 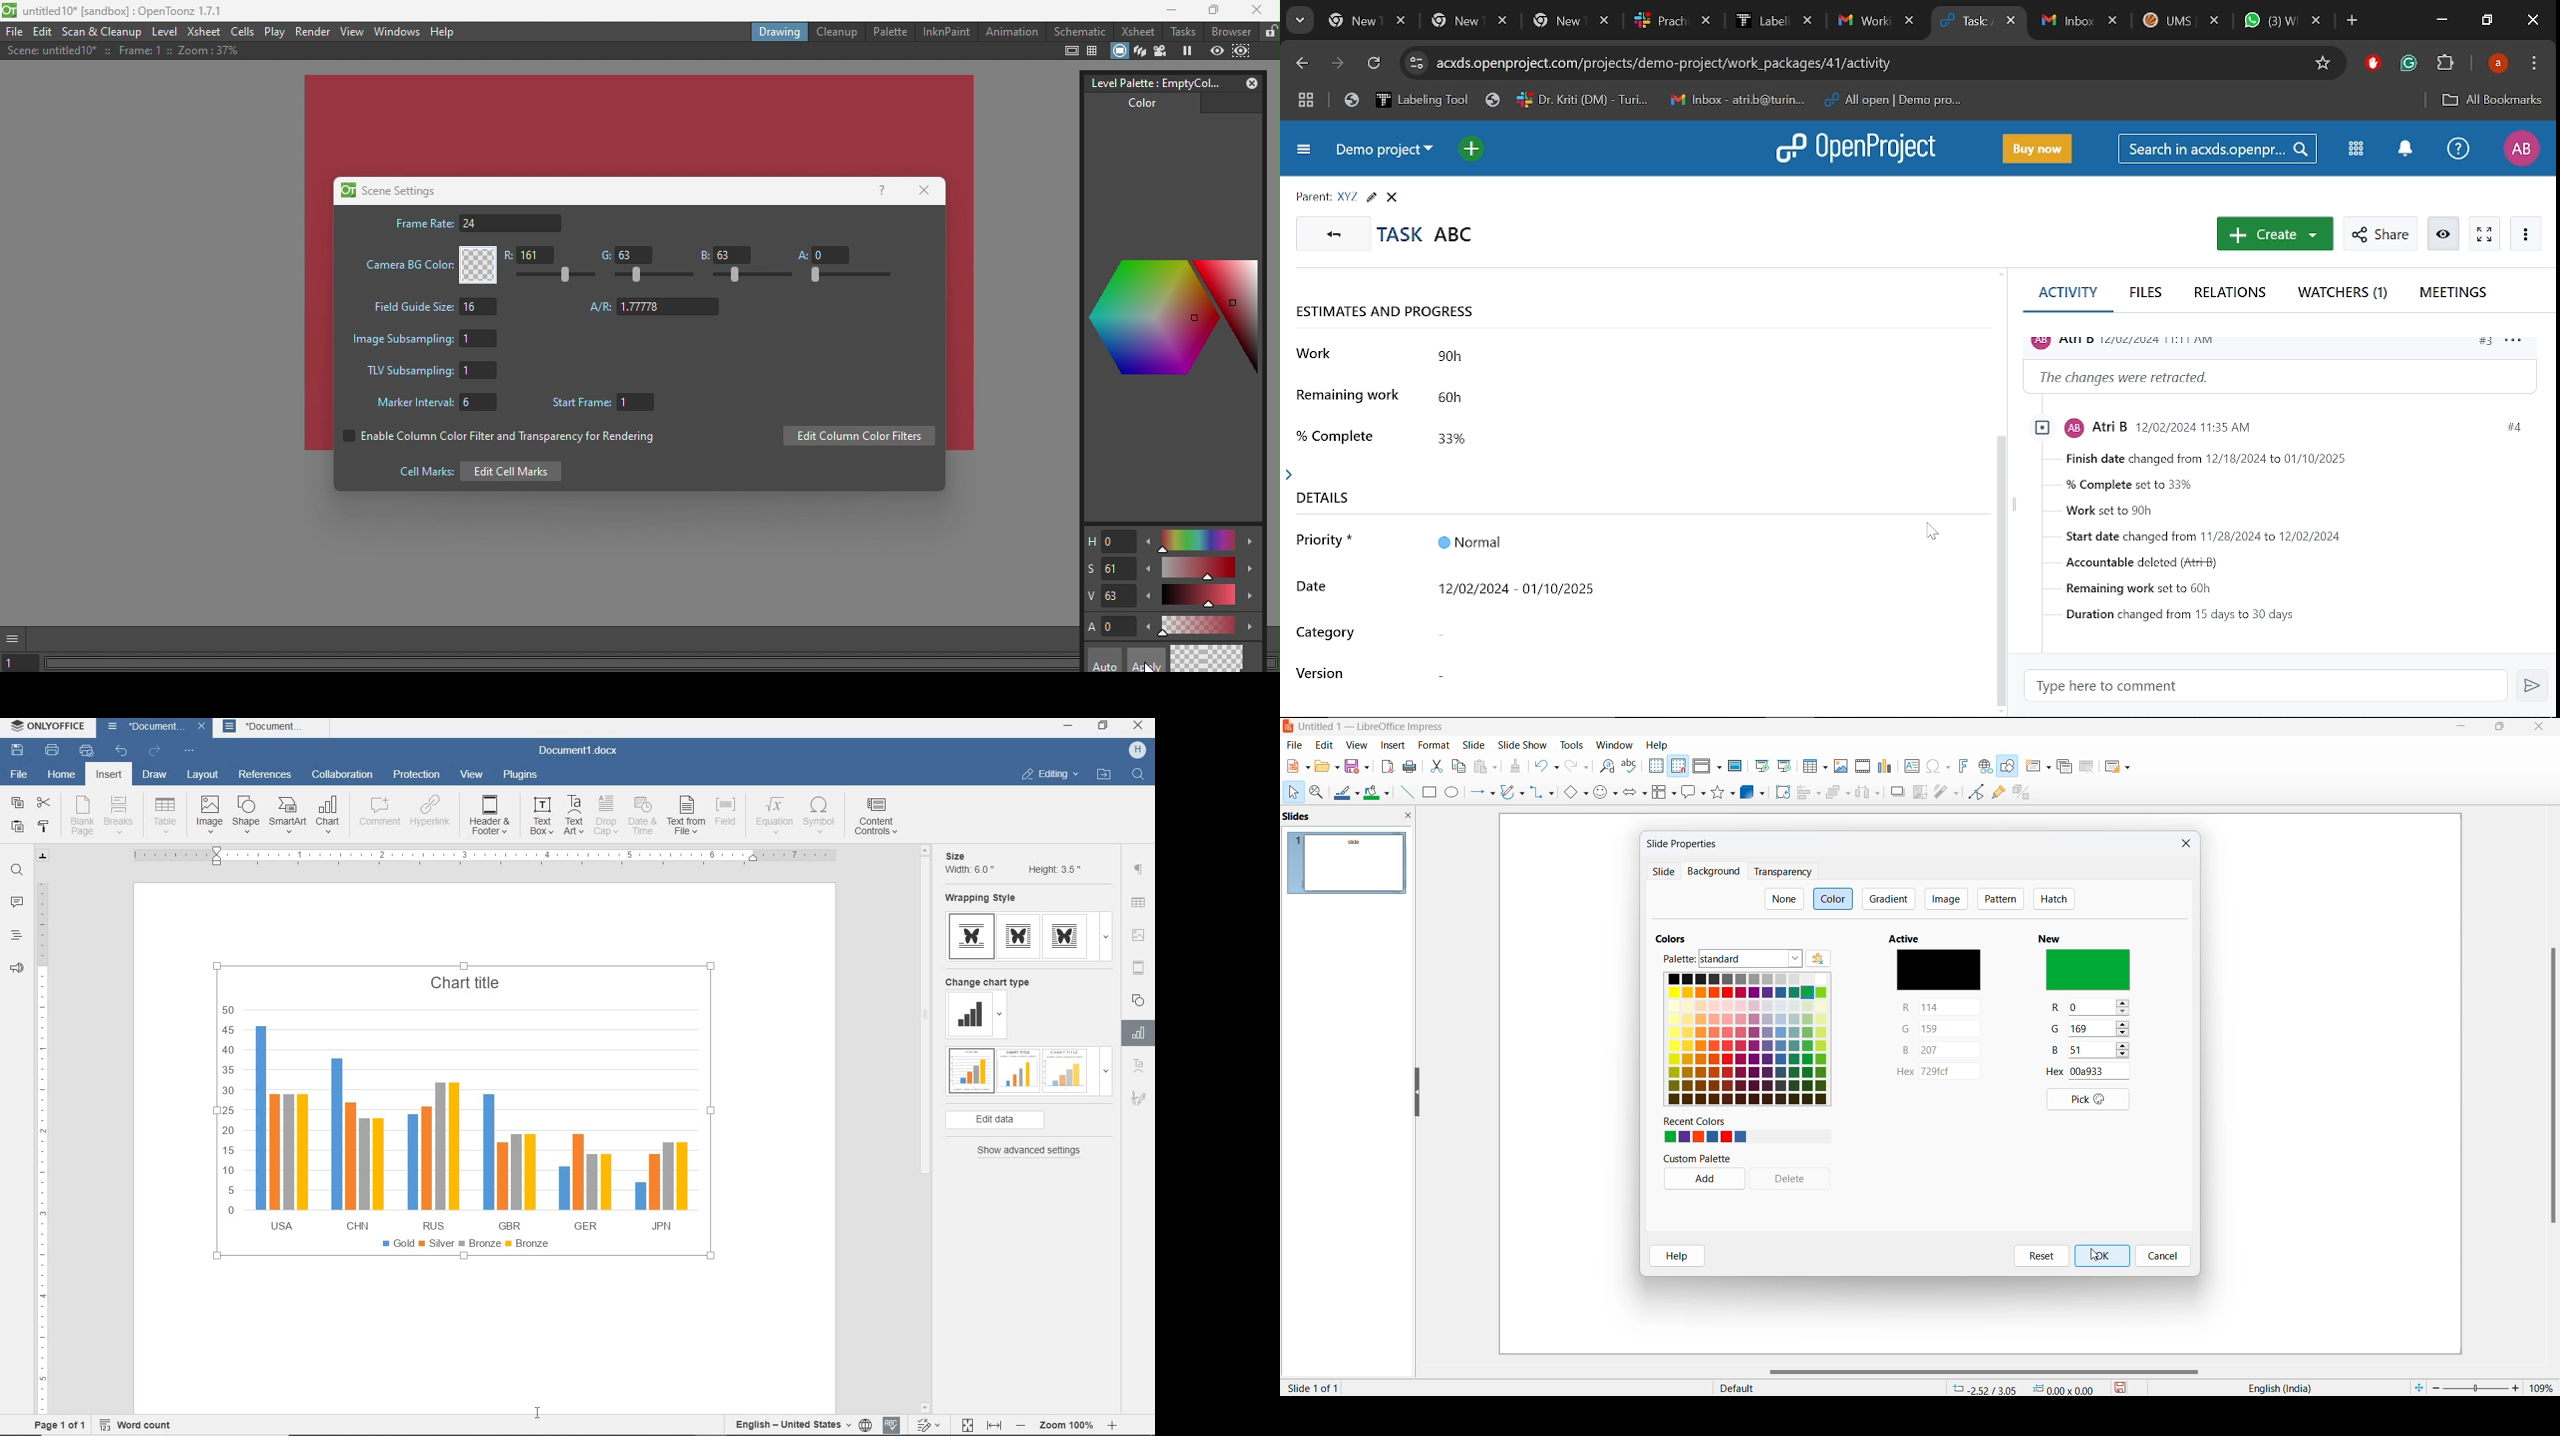 What do you see at coordinates (116, 12) in the screenshot?
I see `File name` at bounding box center [116, 12].